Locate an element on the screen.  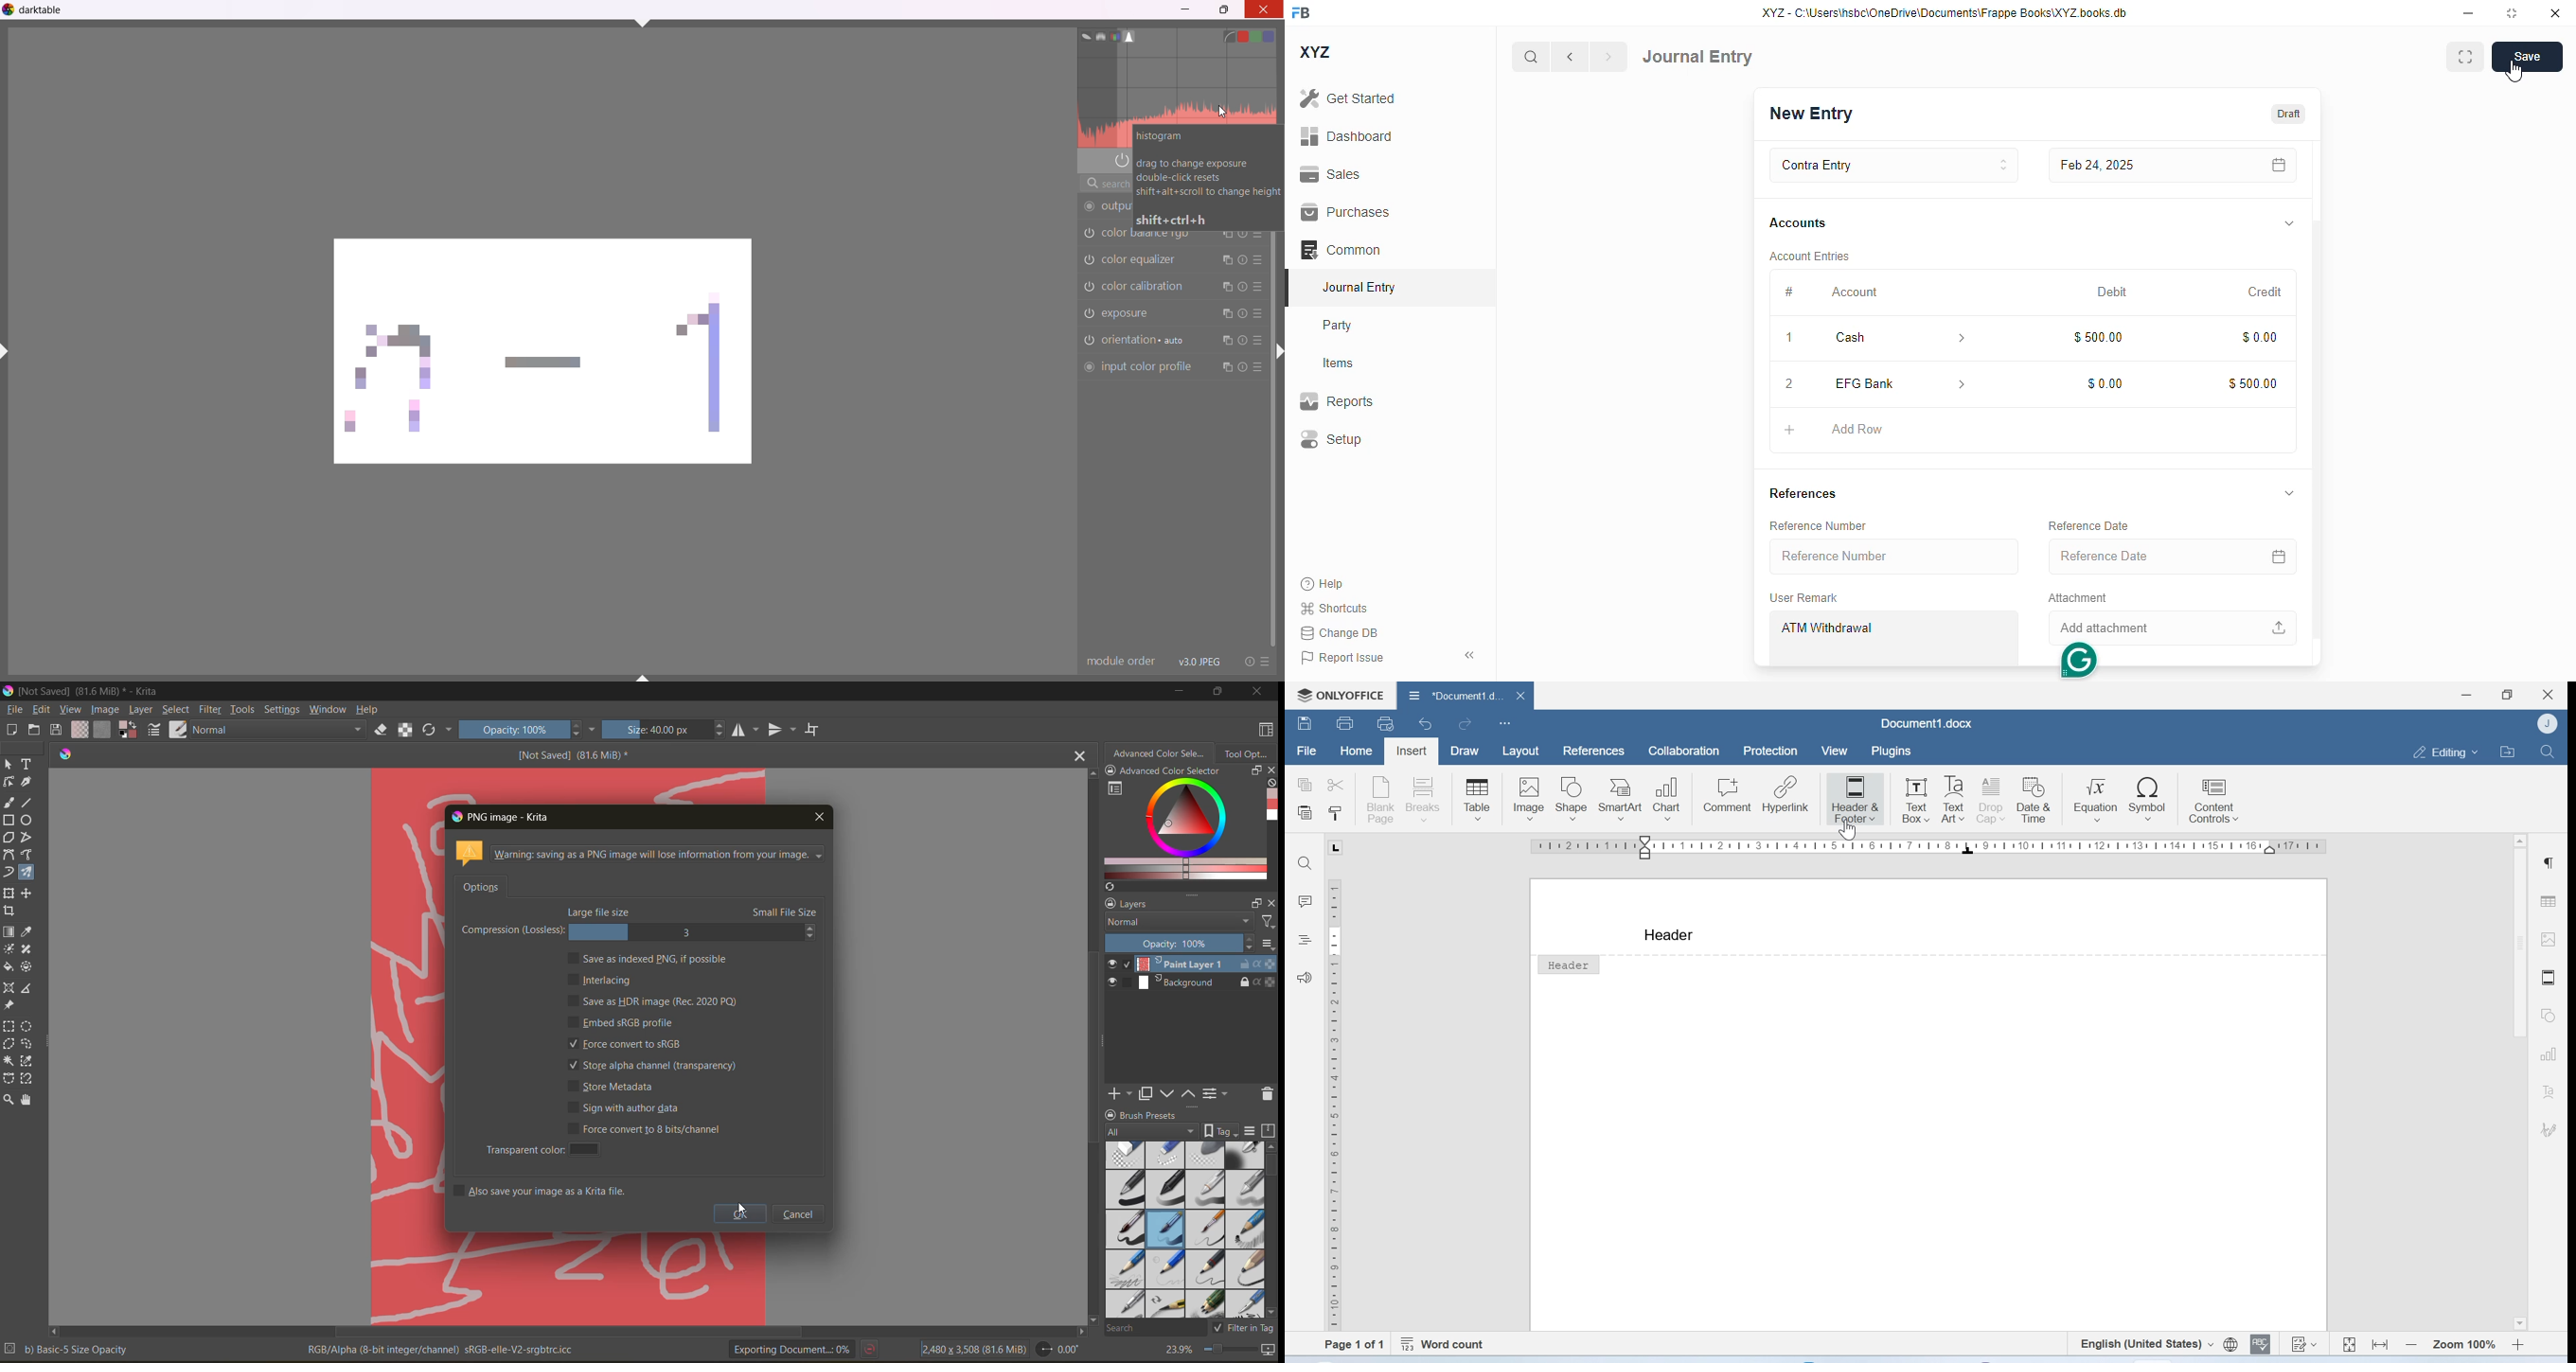
cancel is located at coordinates (797, 1214).